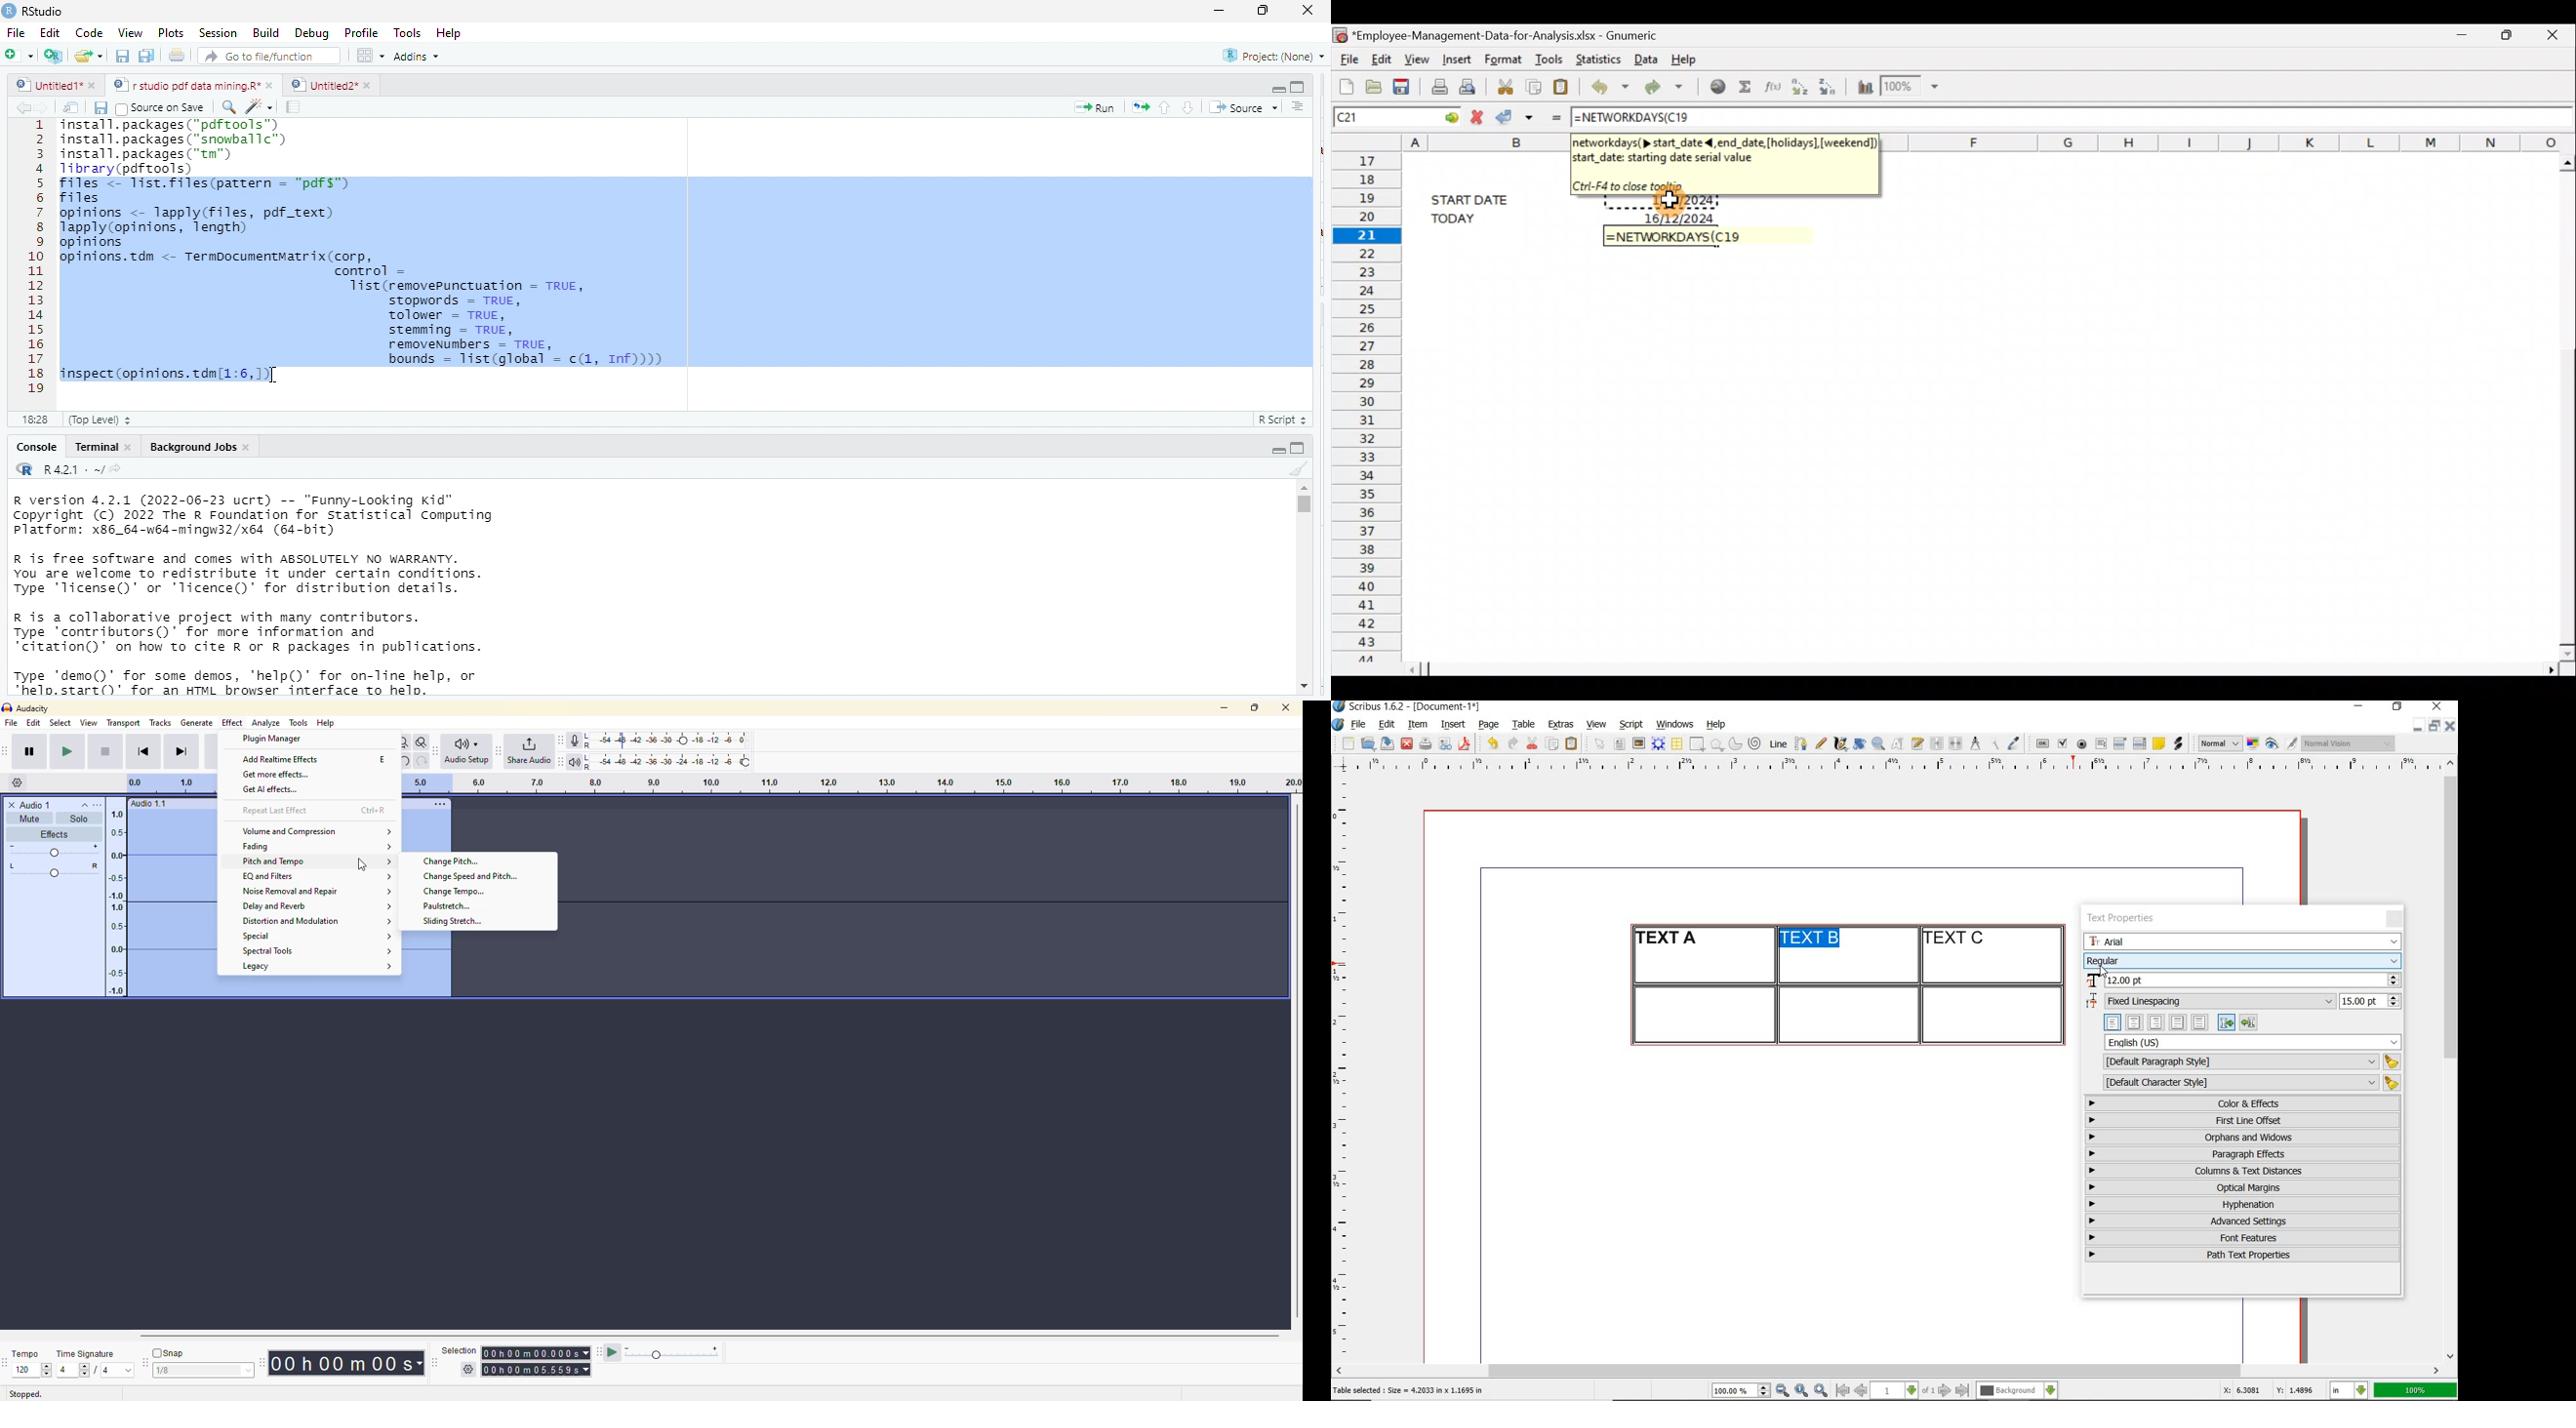 Image resolution: width=2576 pixels, height=1428 pixels. What do you see at coordinates (1640, 743) in the screenshot?
I see `image frame` at bounding box center [1640, 743].